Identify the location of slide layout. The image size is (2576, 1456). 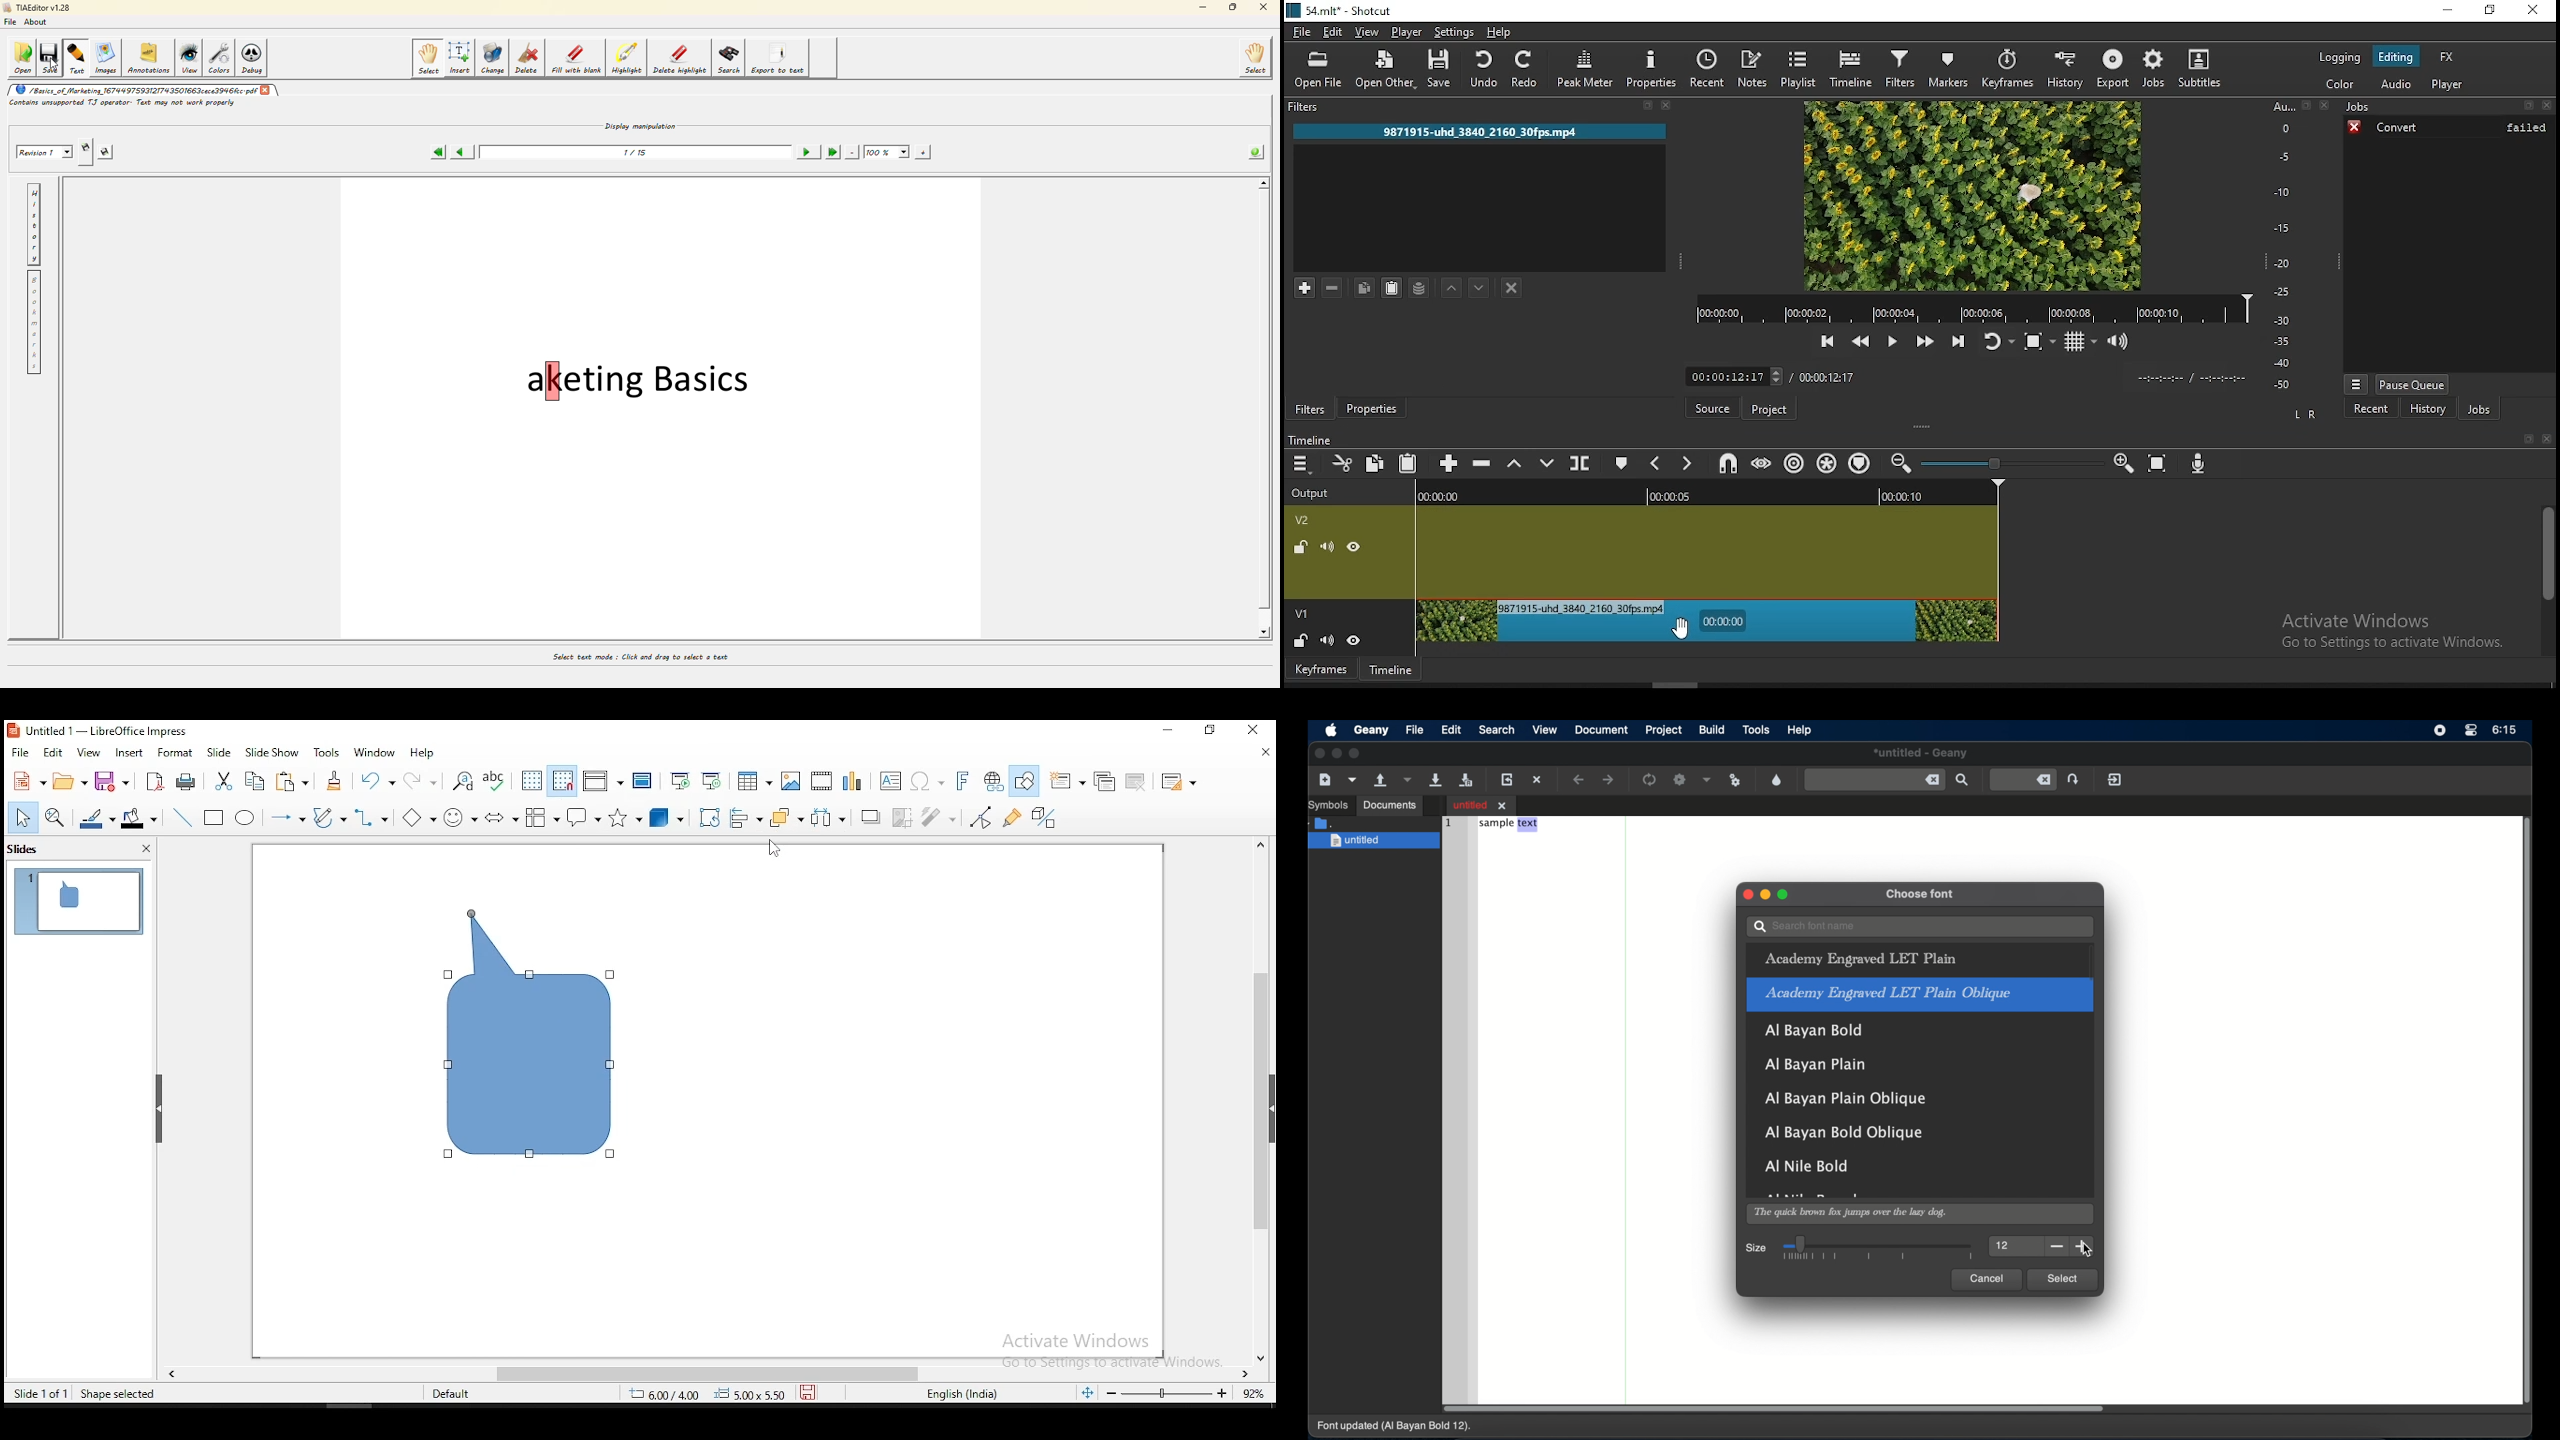
(1175, 779).